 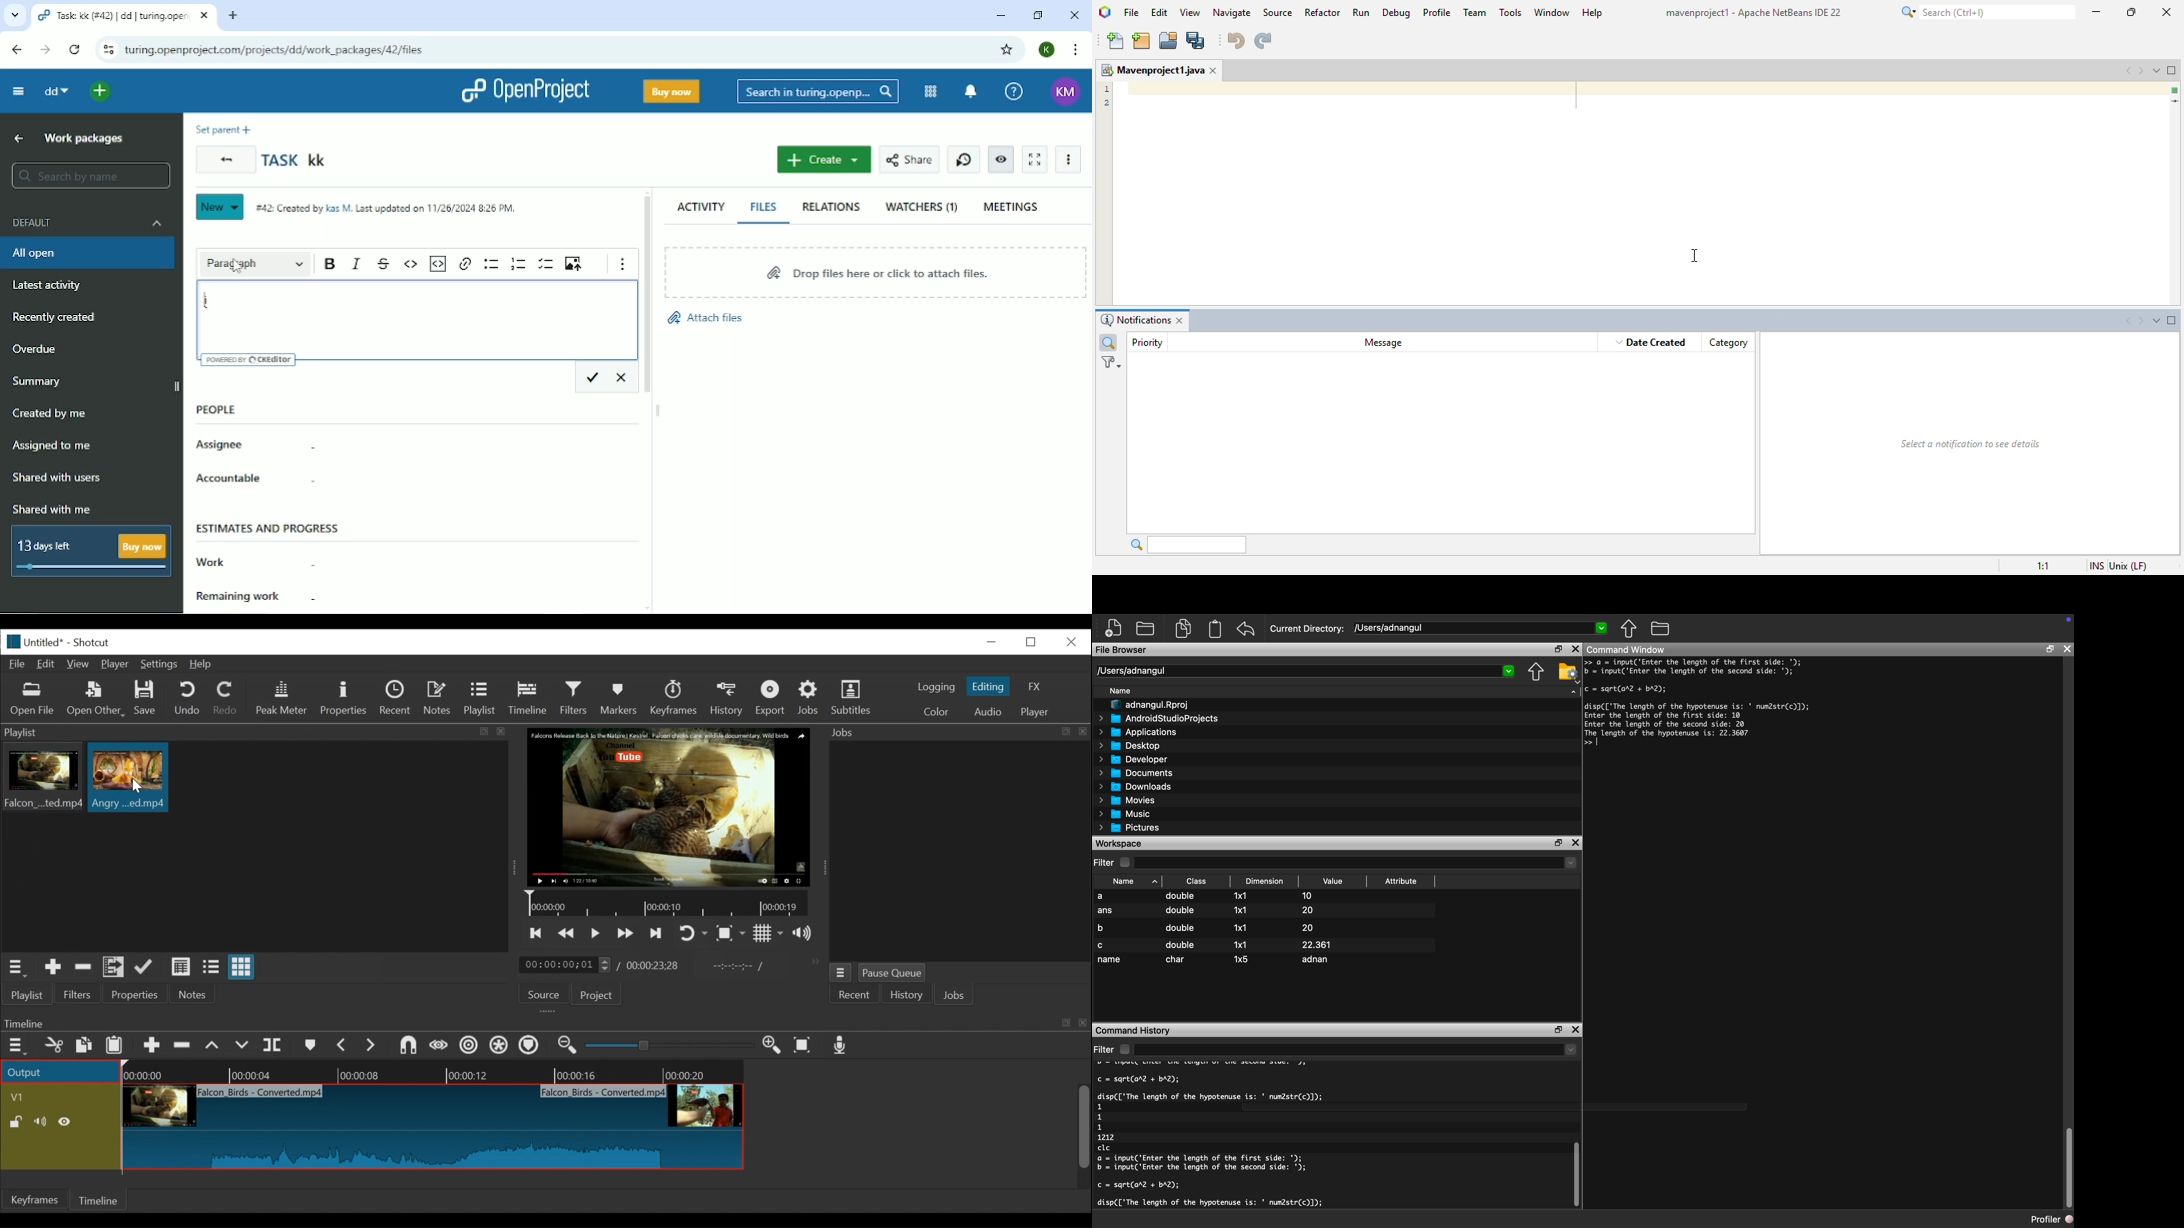 What do you see at coordinates (1007, 50) in the screenshot?
I see `Bookmark this tab` at bounding box center [1007, 50].